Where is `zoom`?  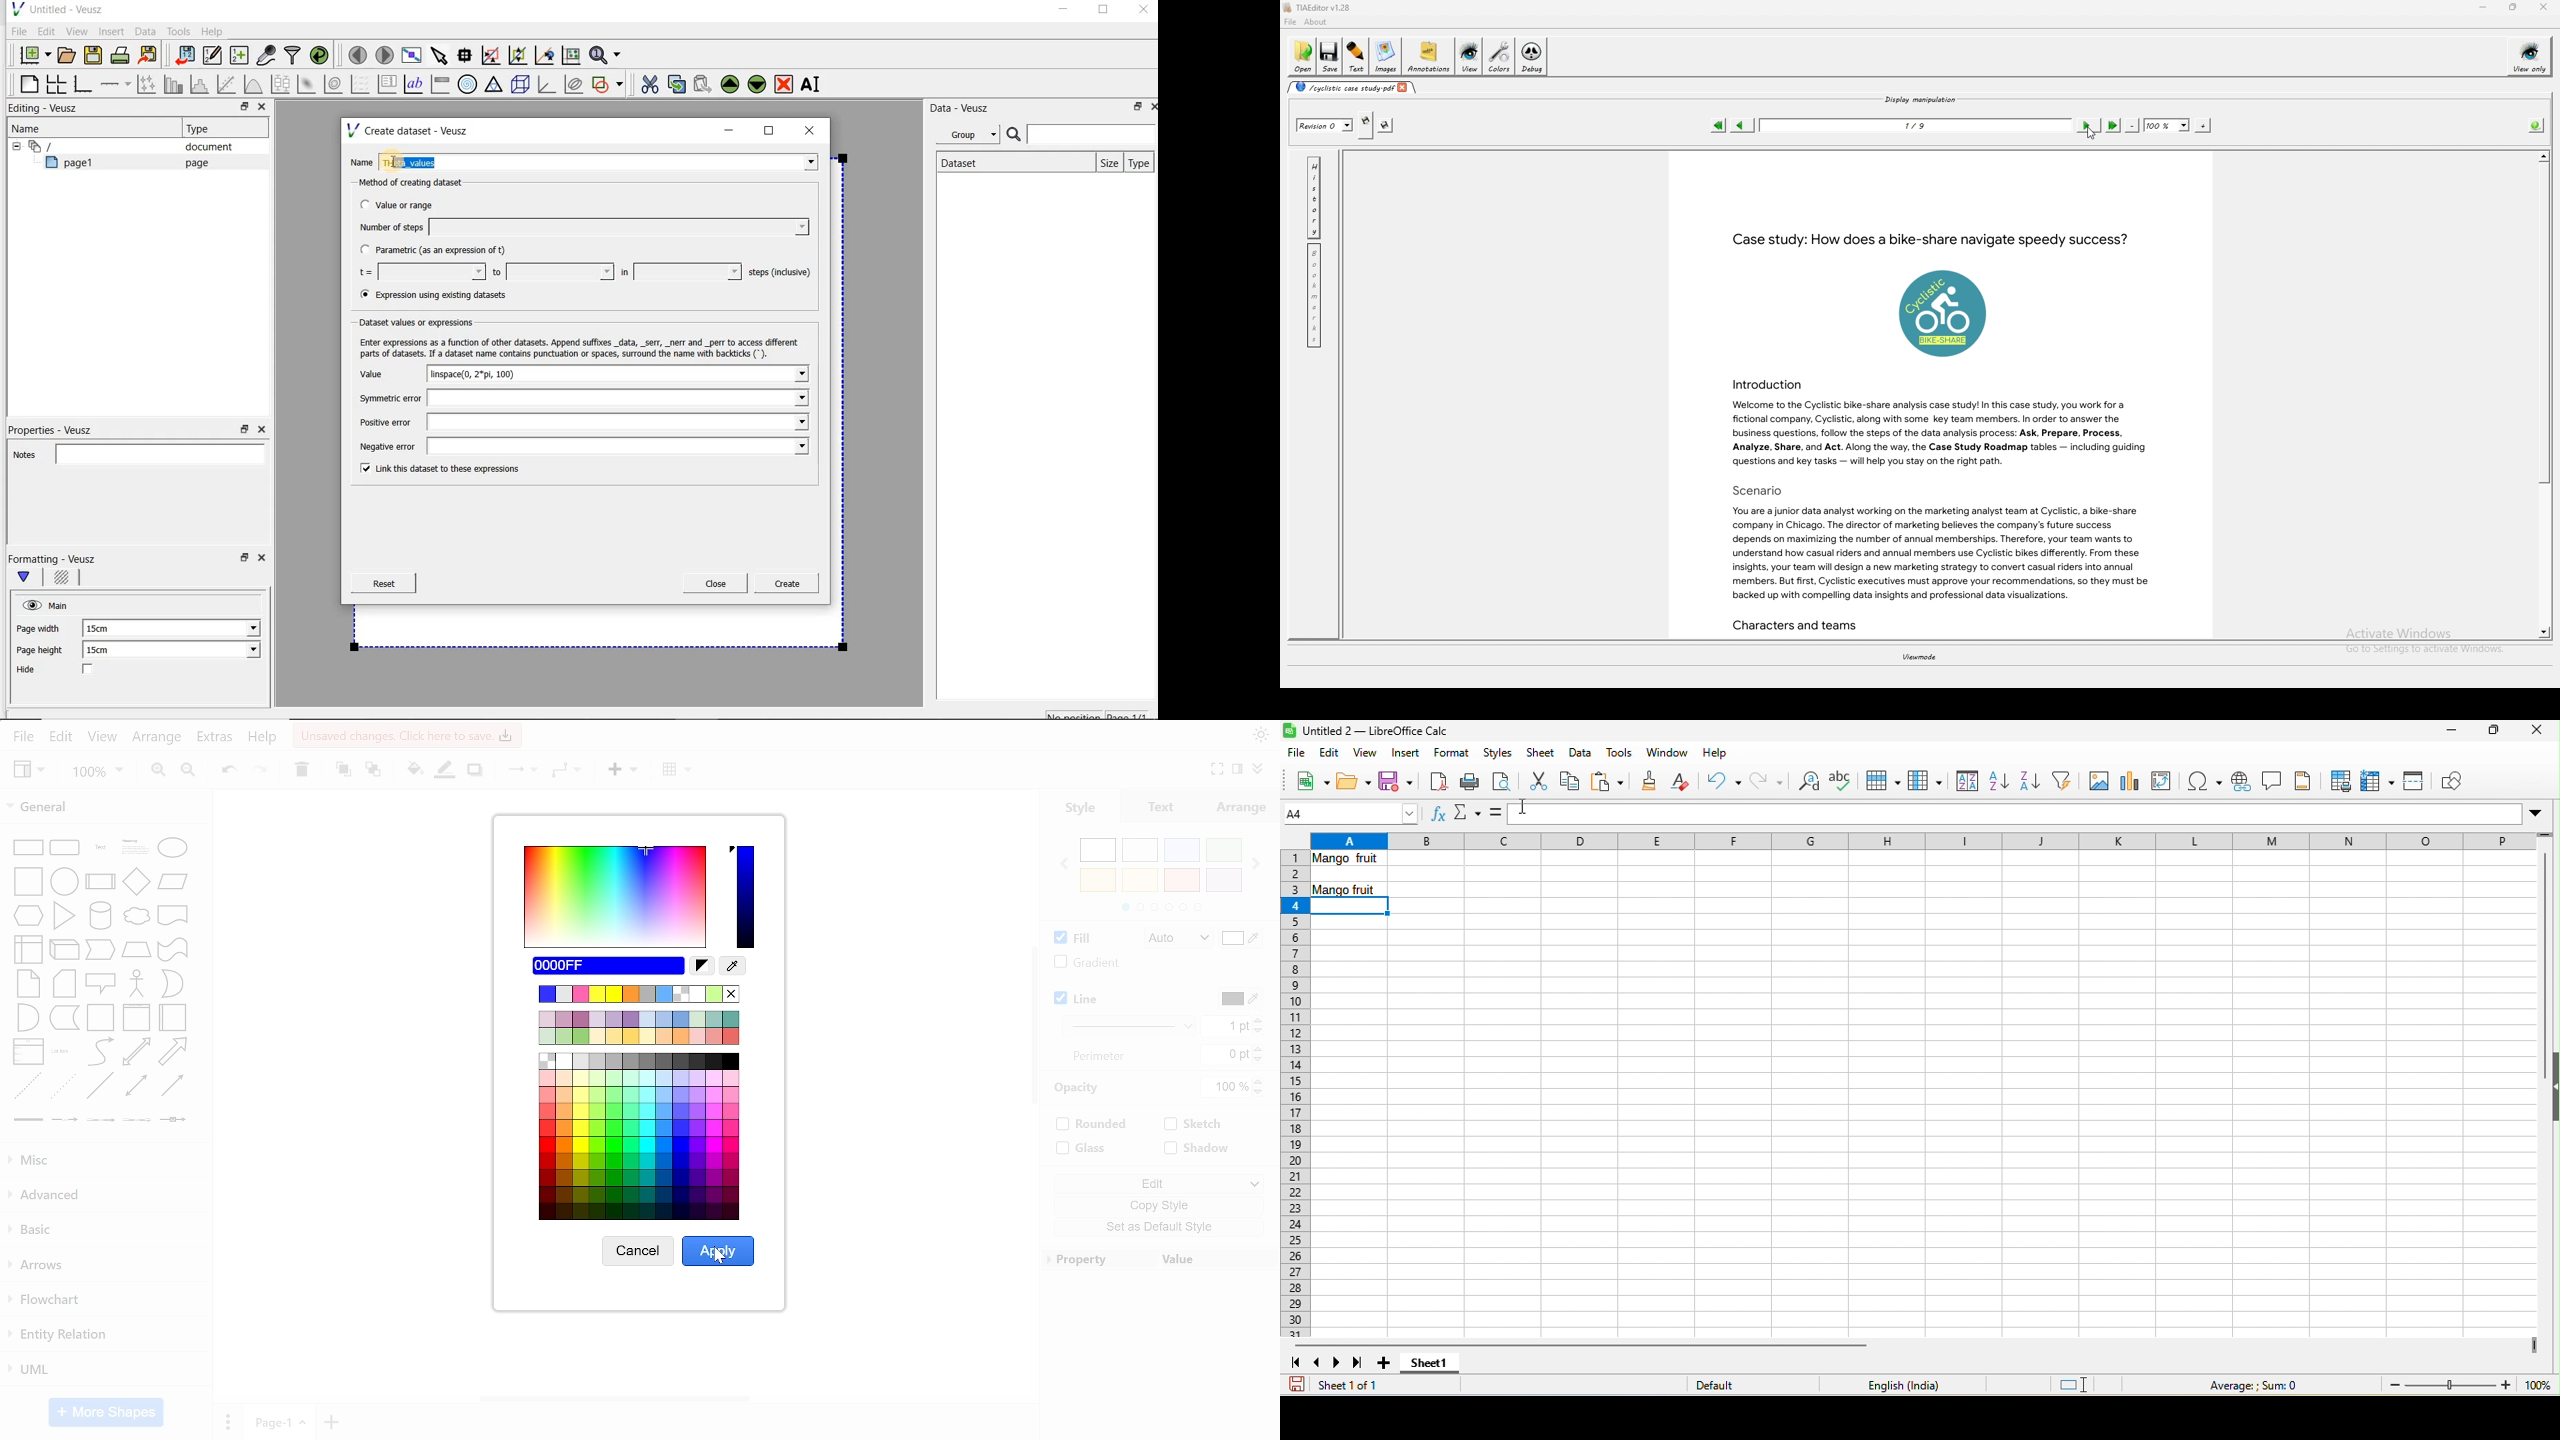
zoom is located at coordinates (97, 773).